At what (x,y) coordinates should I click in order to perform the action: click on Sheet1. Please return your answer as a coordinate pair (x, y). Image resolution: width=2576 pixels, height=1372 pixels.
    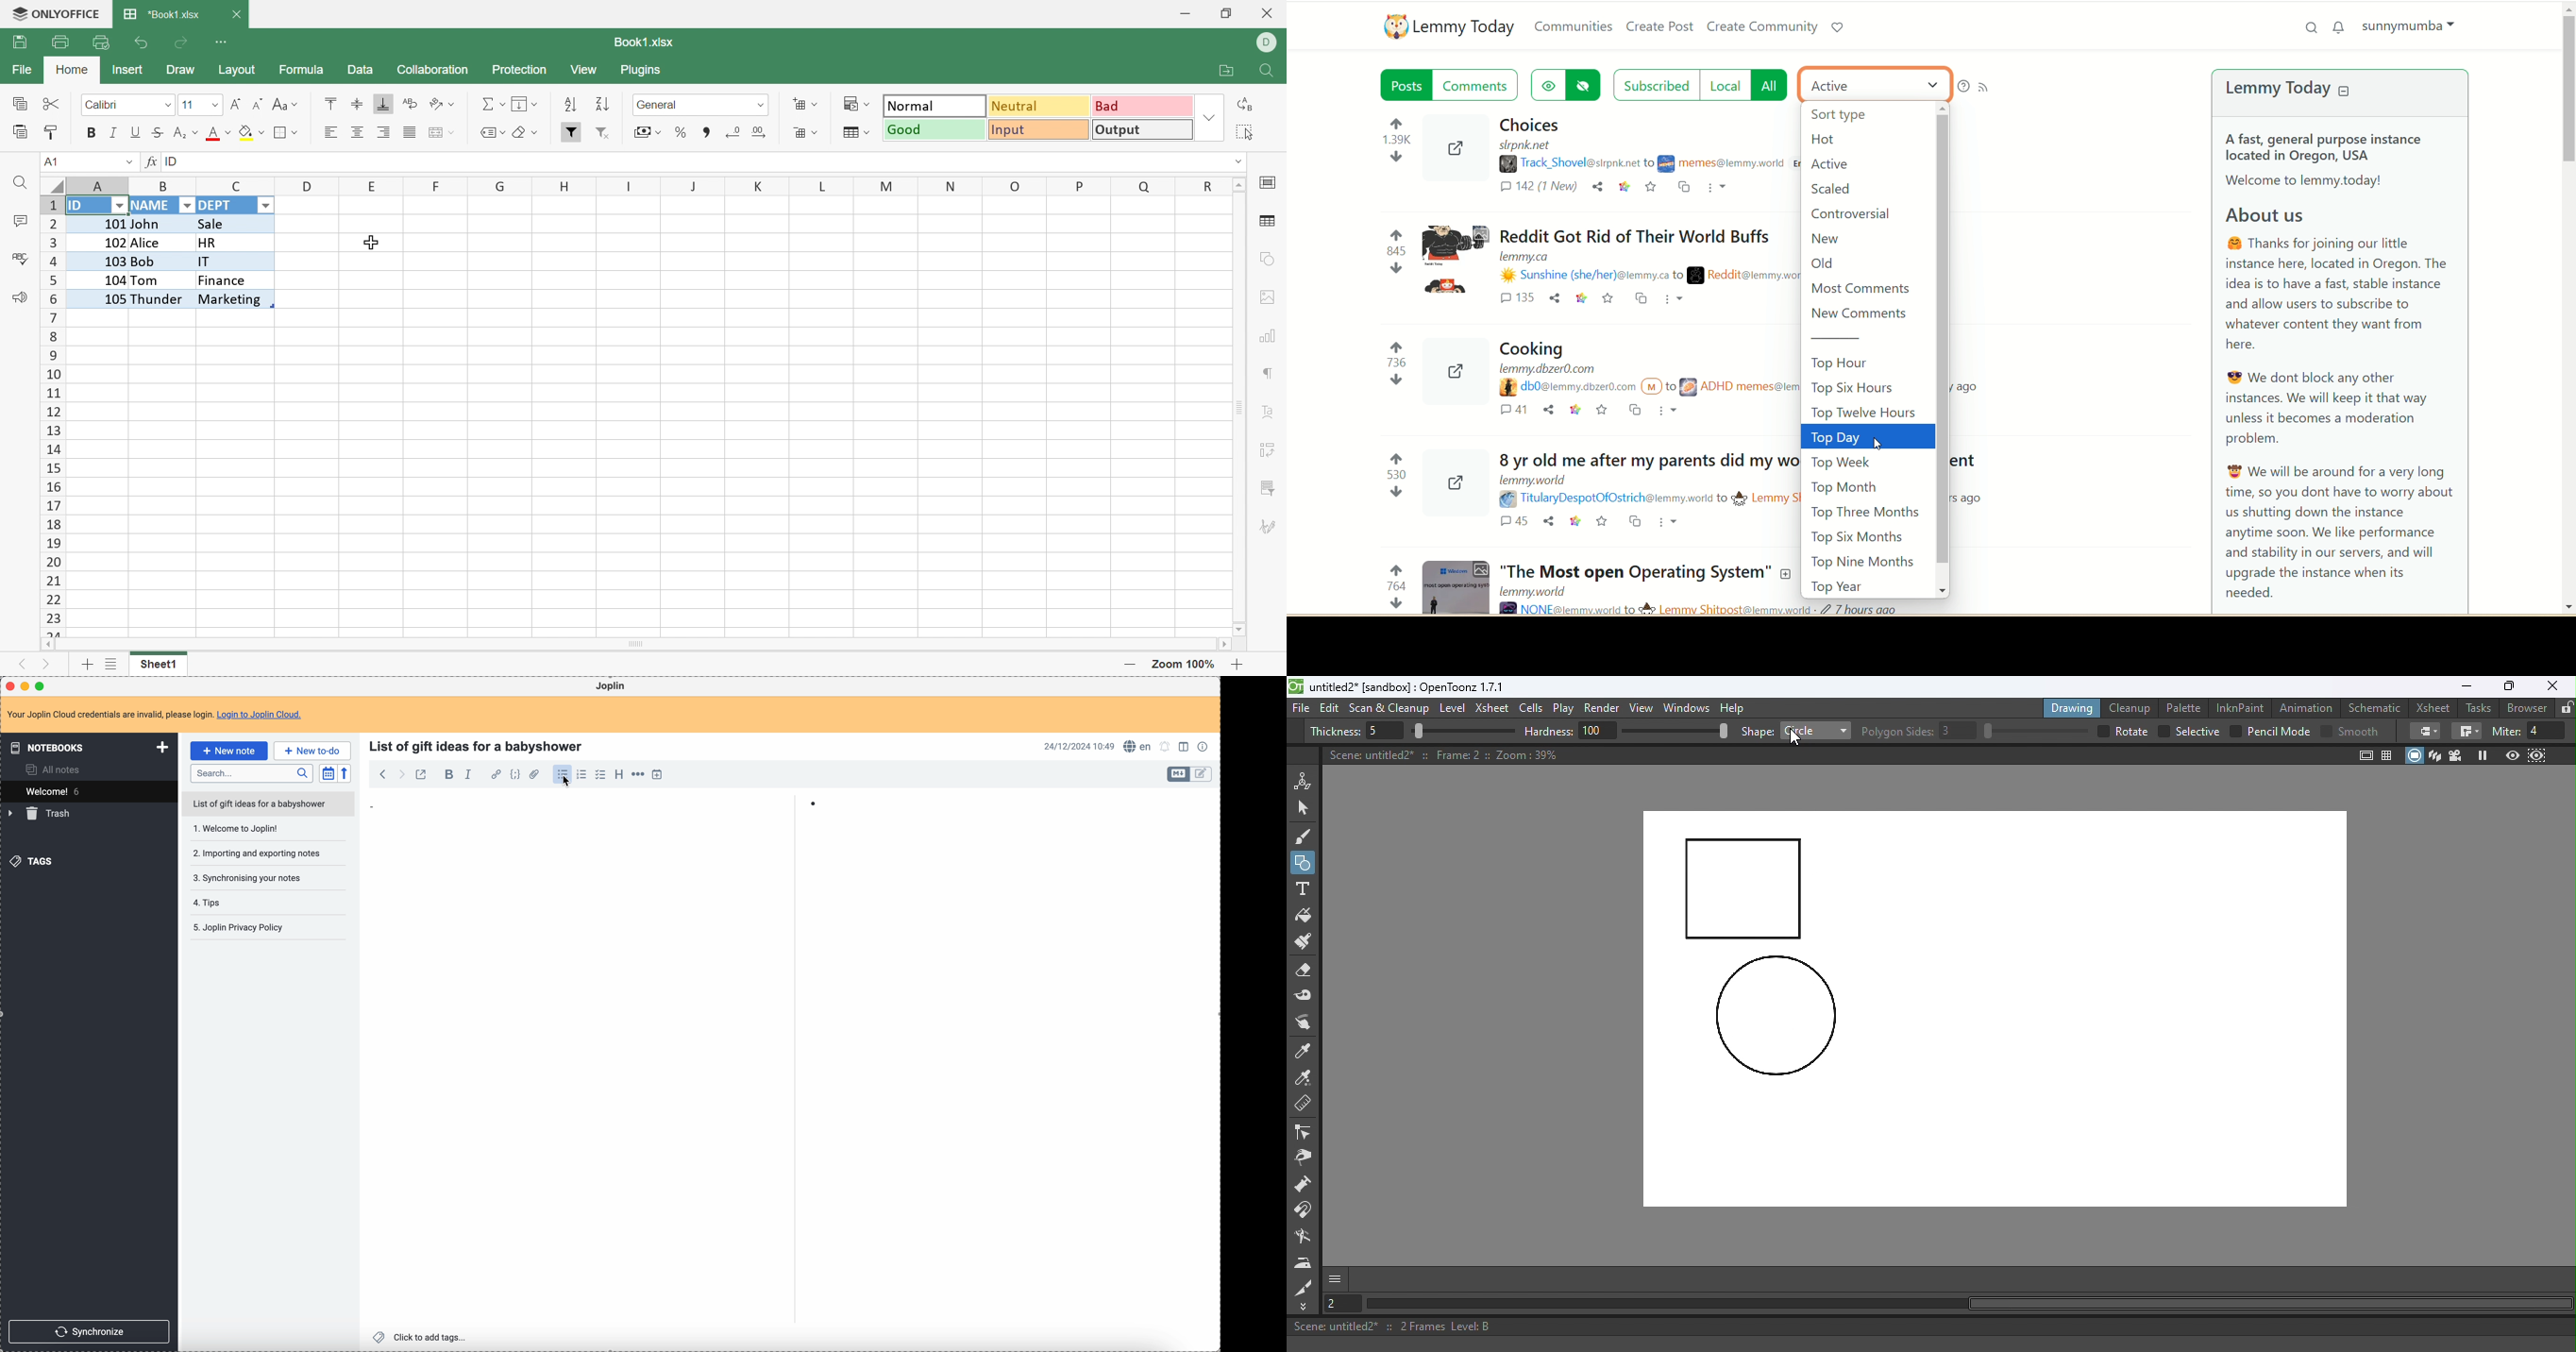
    Looking at the image, I should click on (160, 665).